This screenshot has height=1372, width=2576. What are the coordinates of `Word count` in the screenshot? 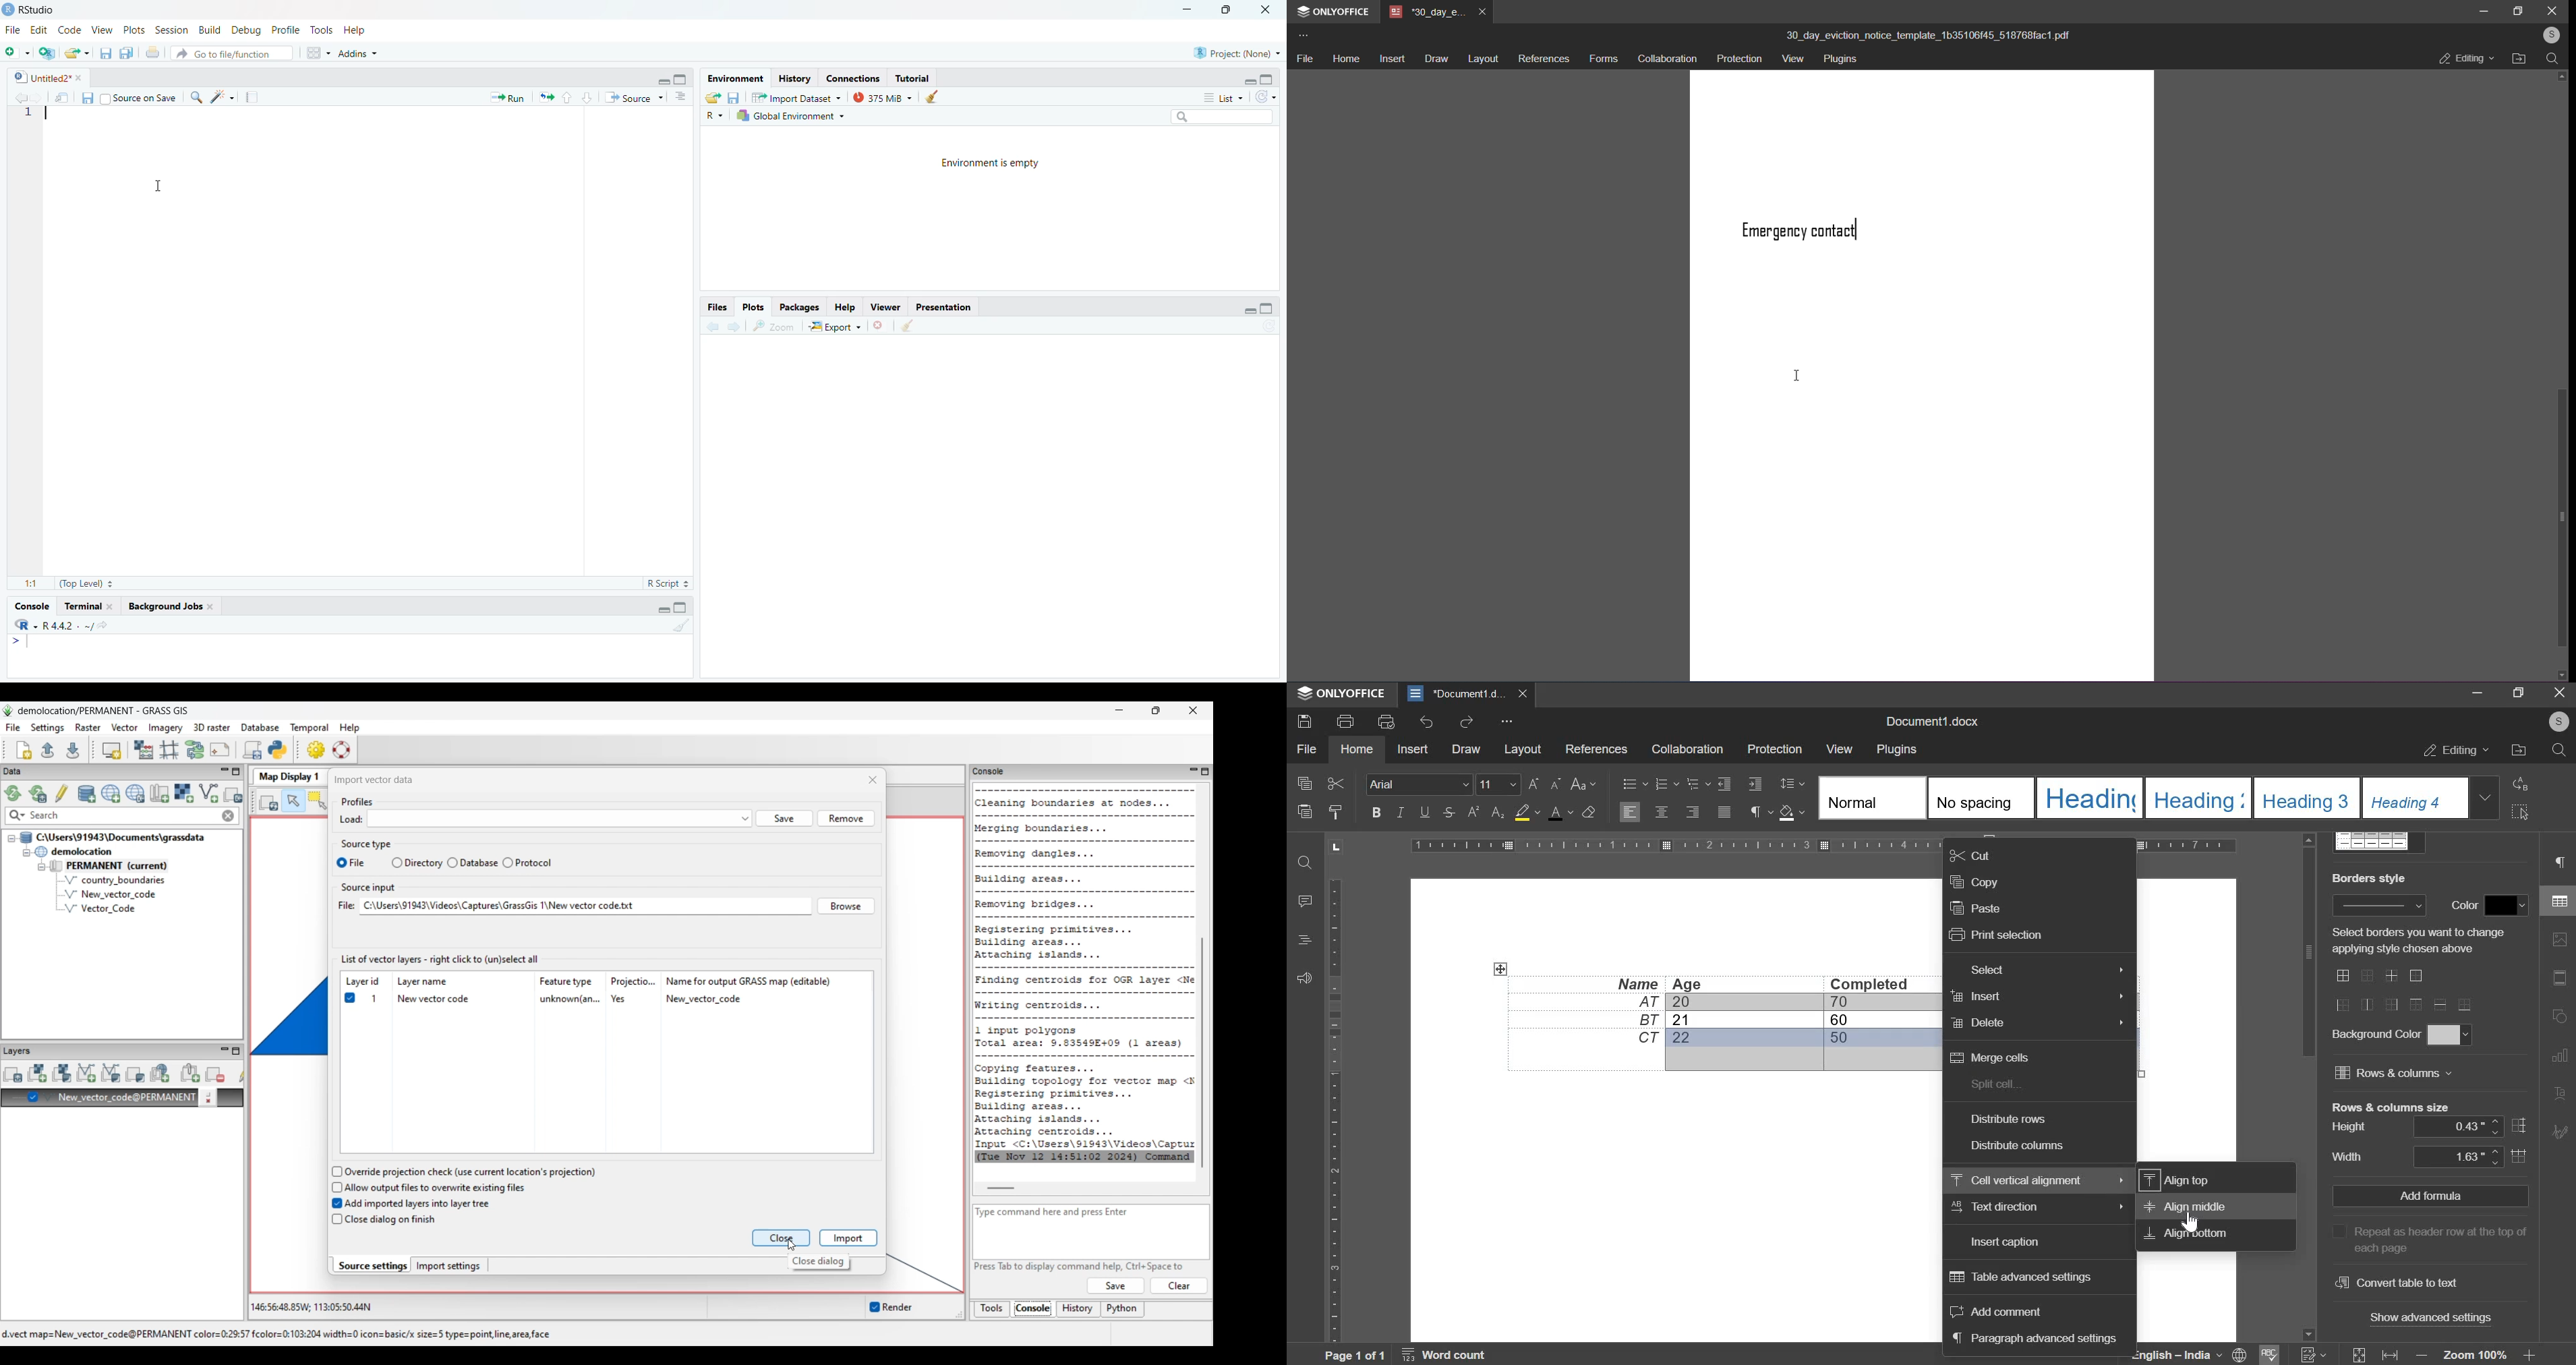 It's located at (1453, 1354).